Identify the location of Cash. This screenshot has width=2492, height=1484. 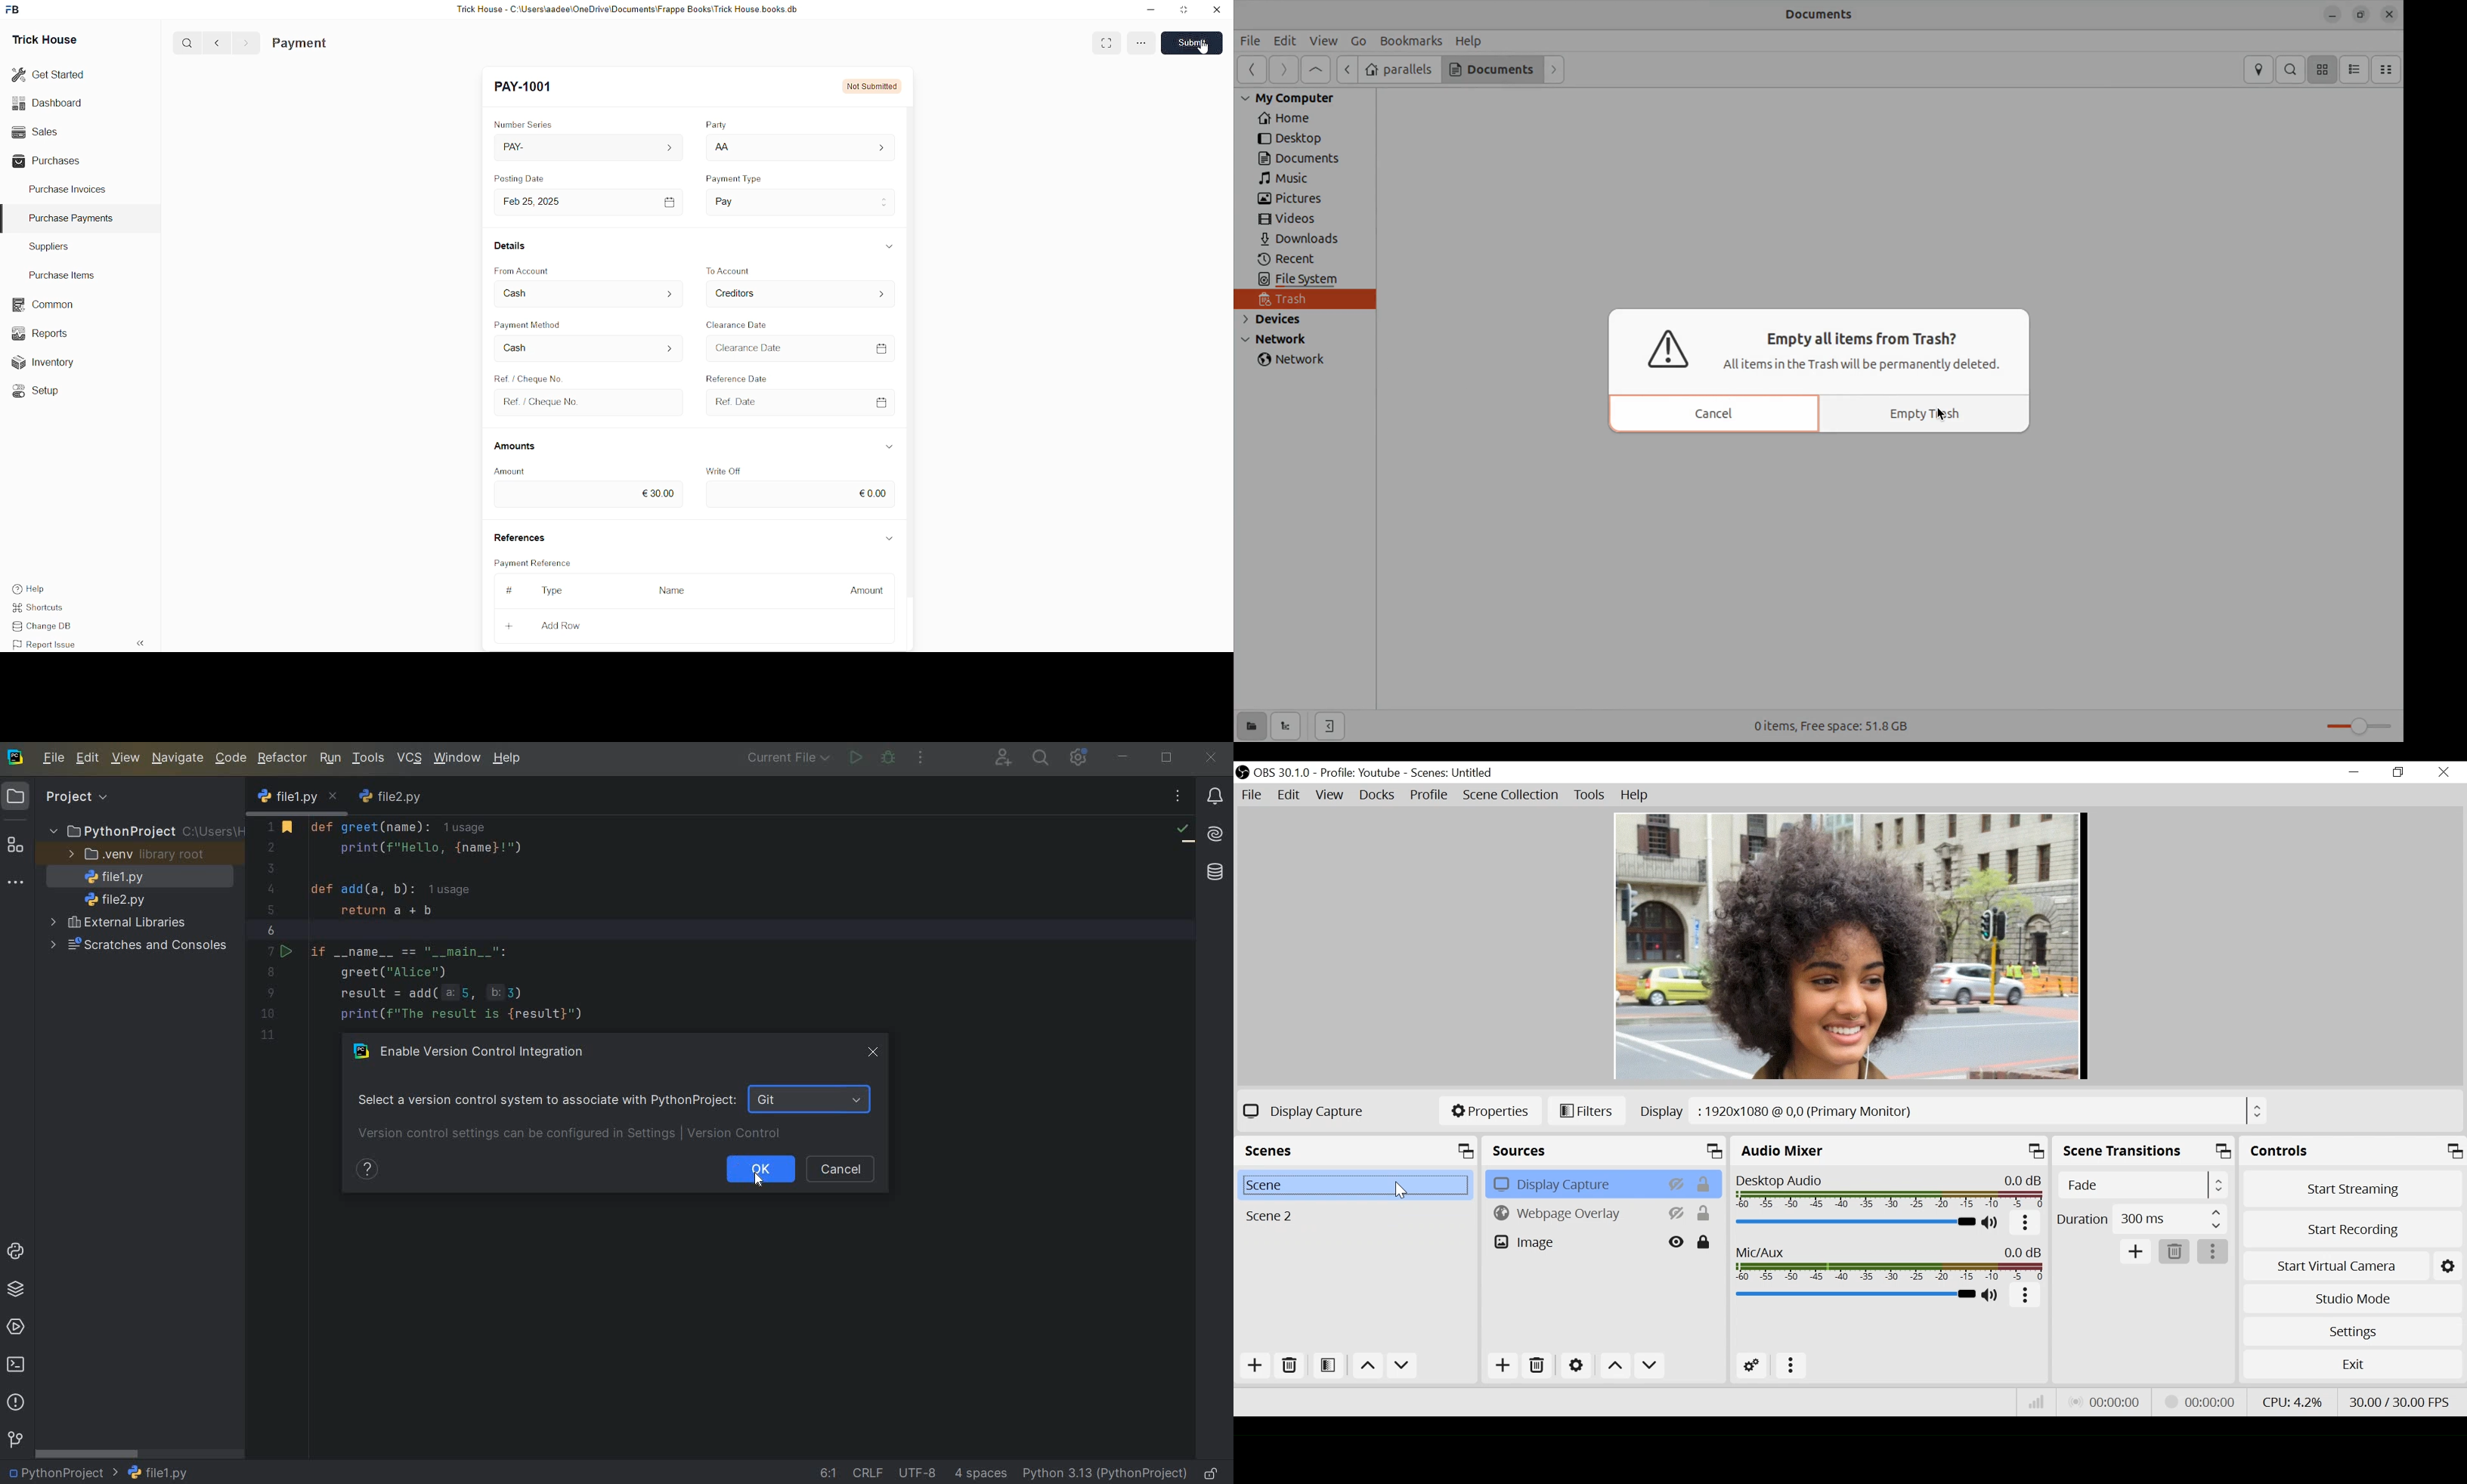
(518, 347).